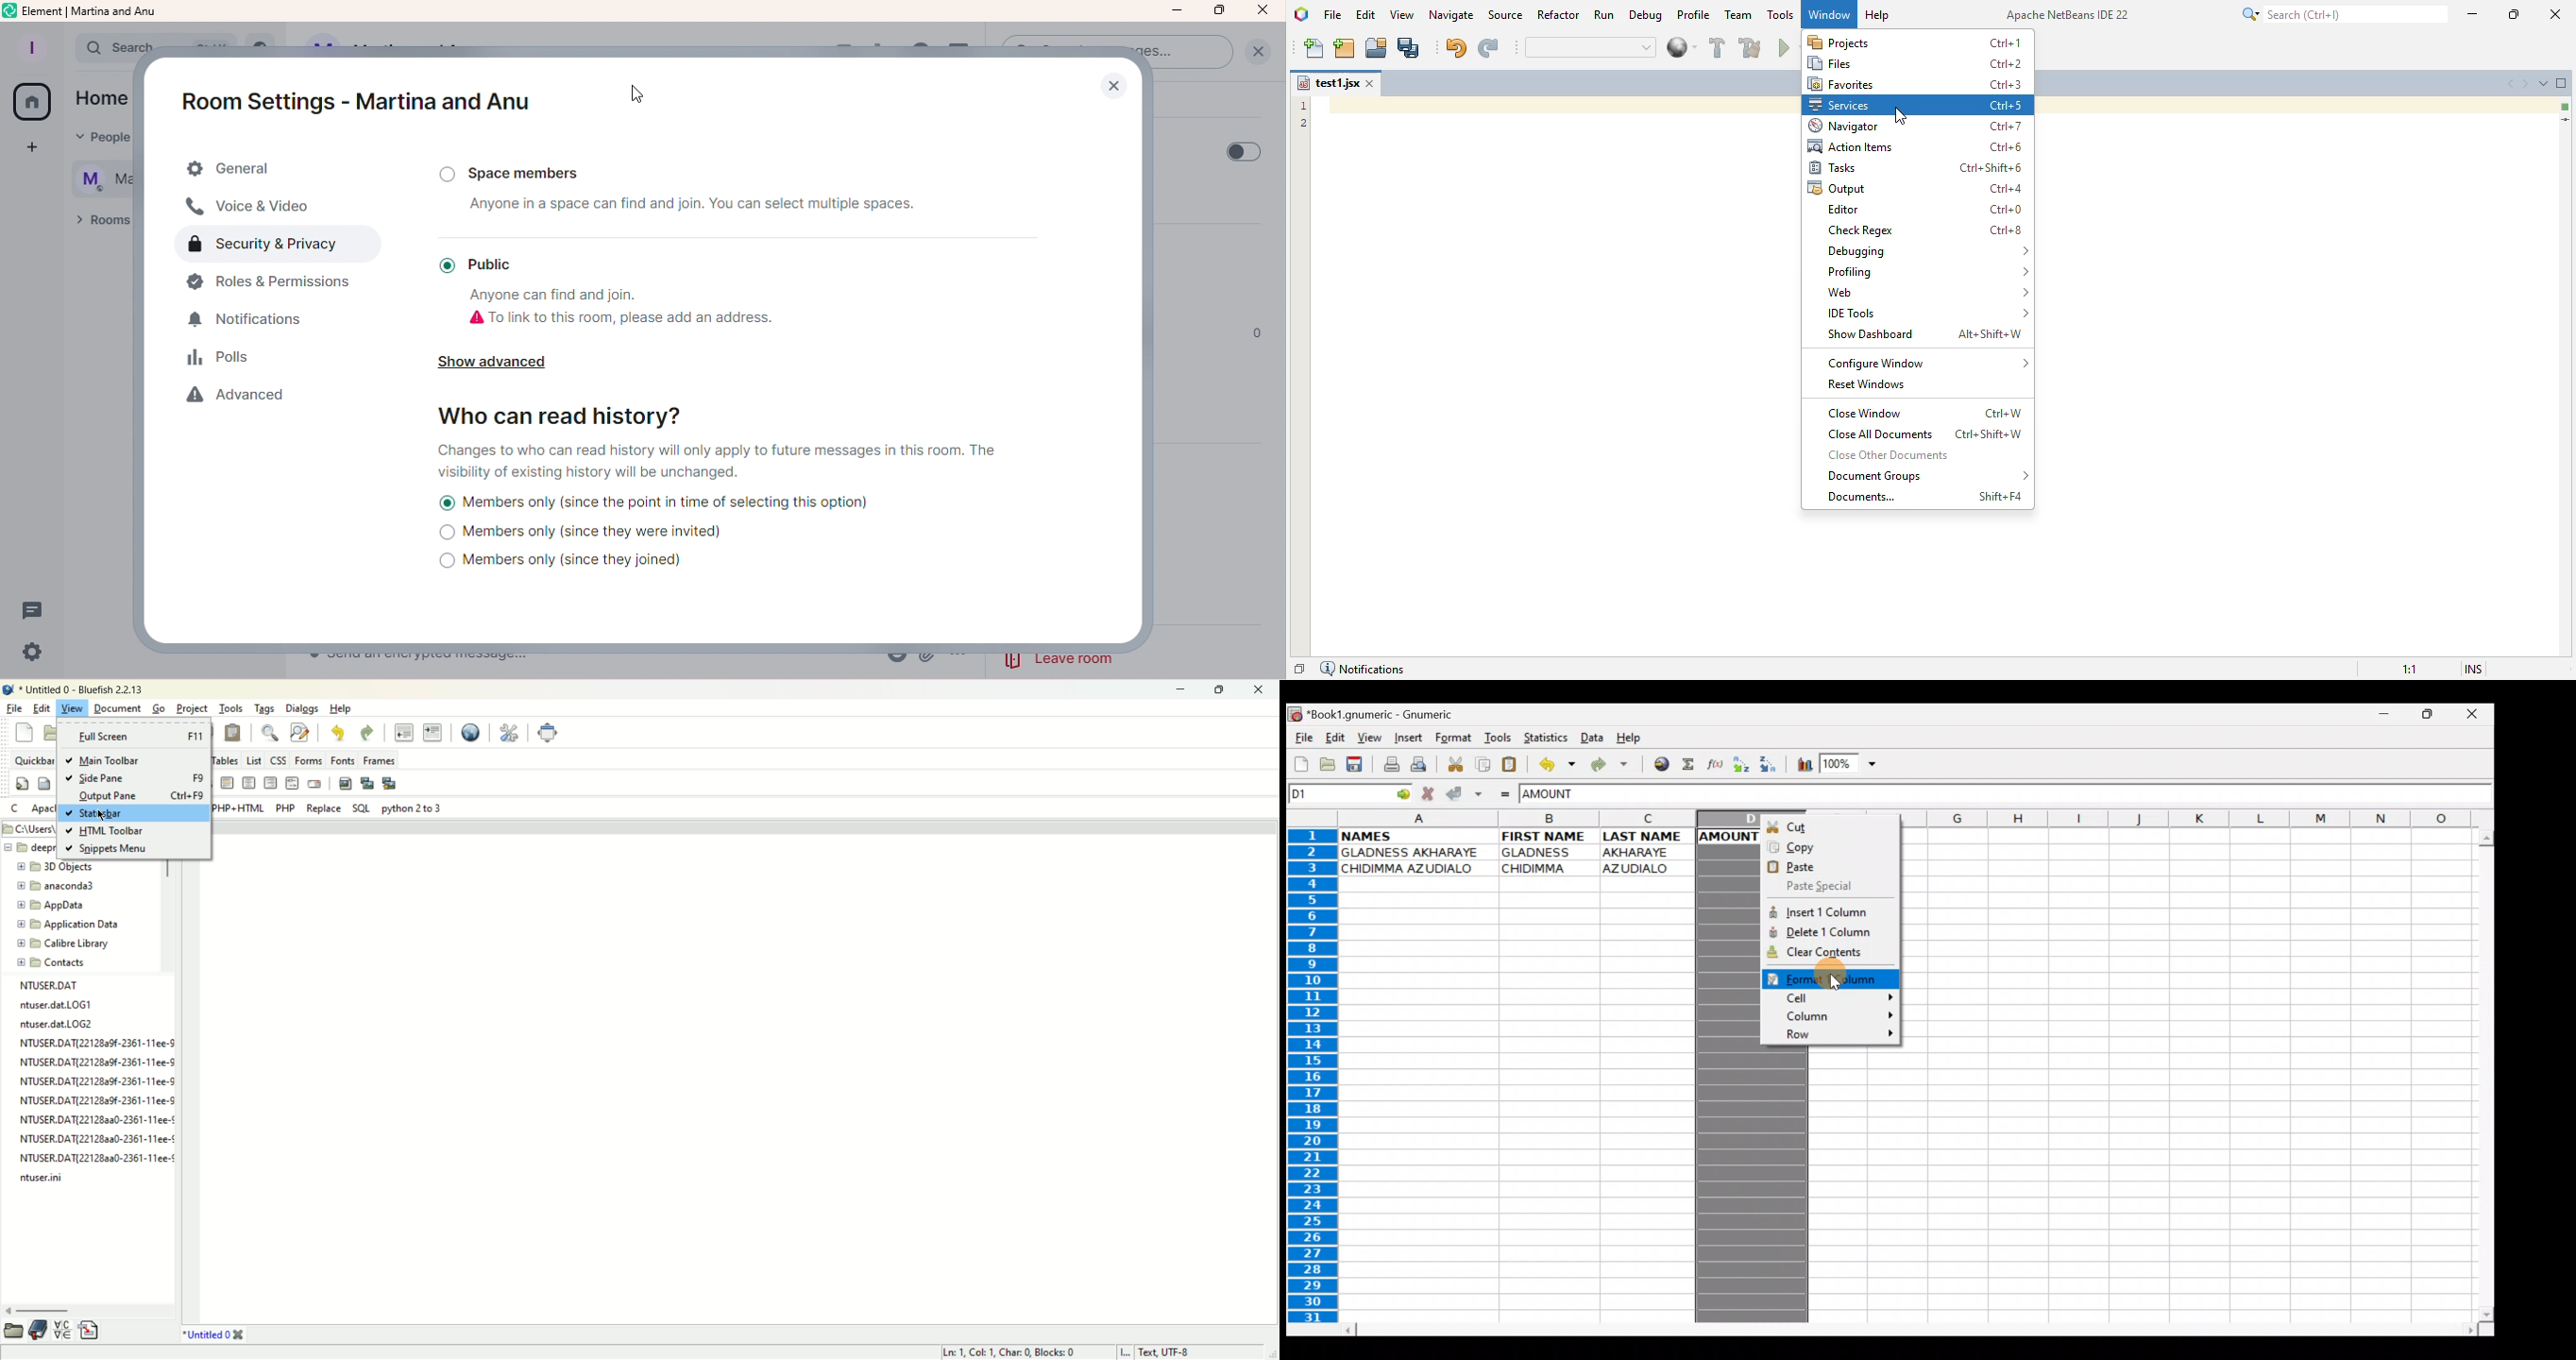  Describe the element at coordinates (237, 808) in the screenshot. I see `PHP+HTML` at that location.